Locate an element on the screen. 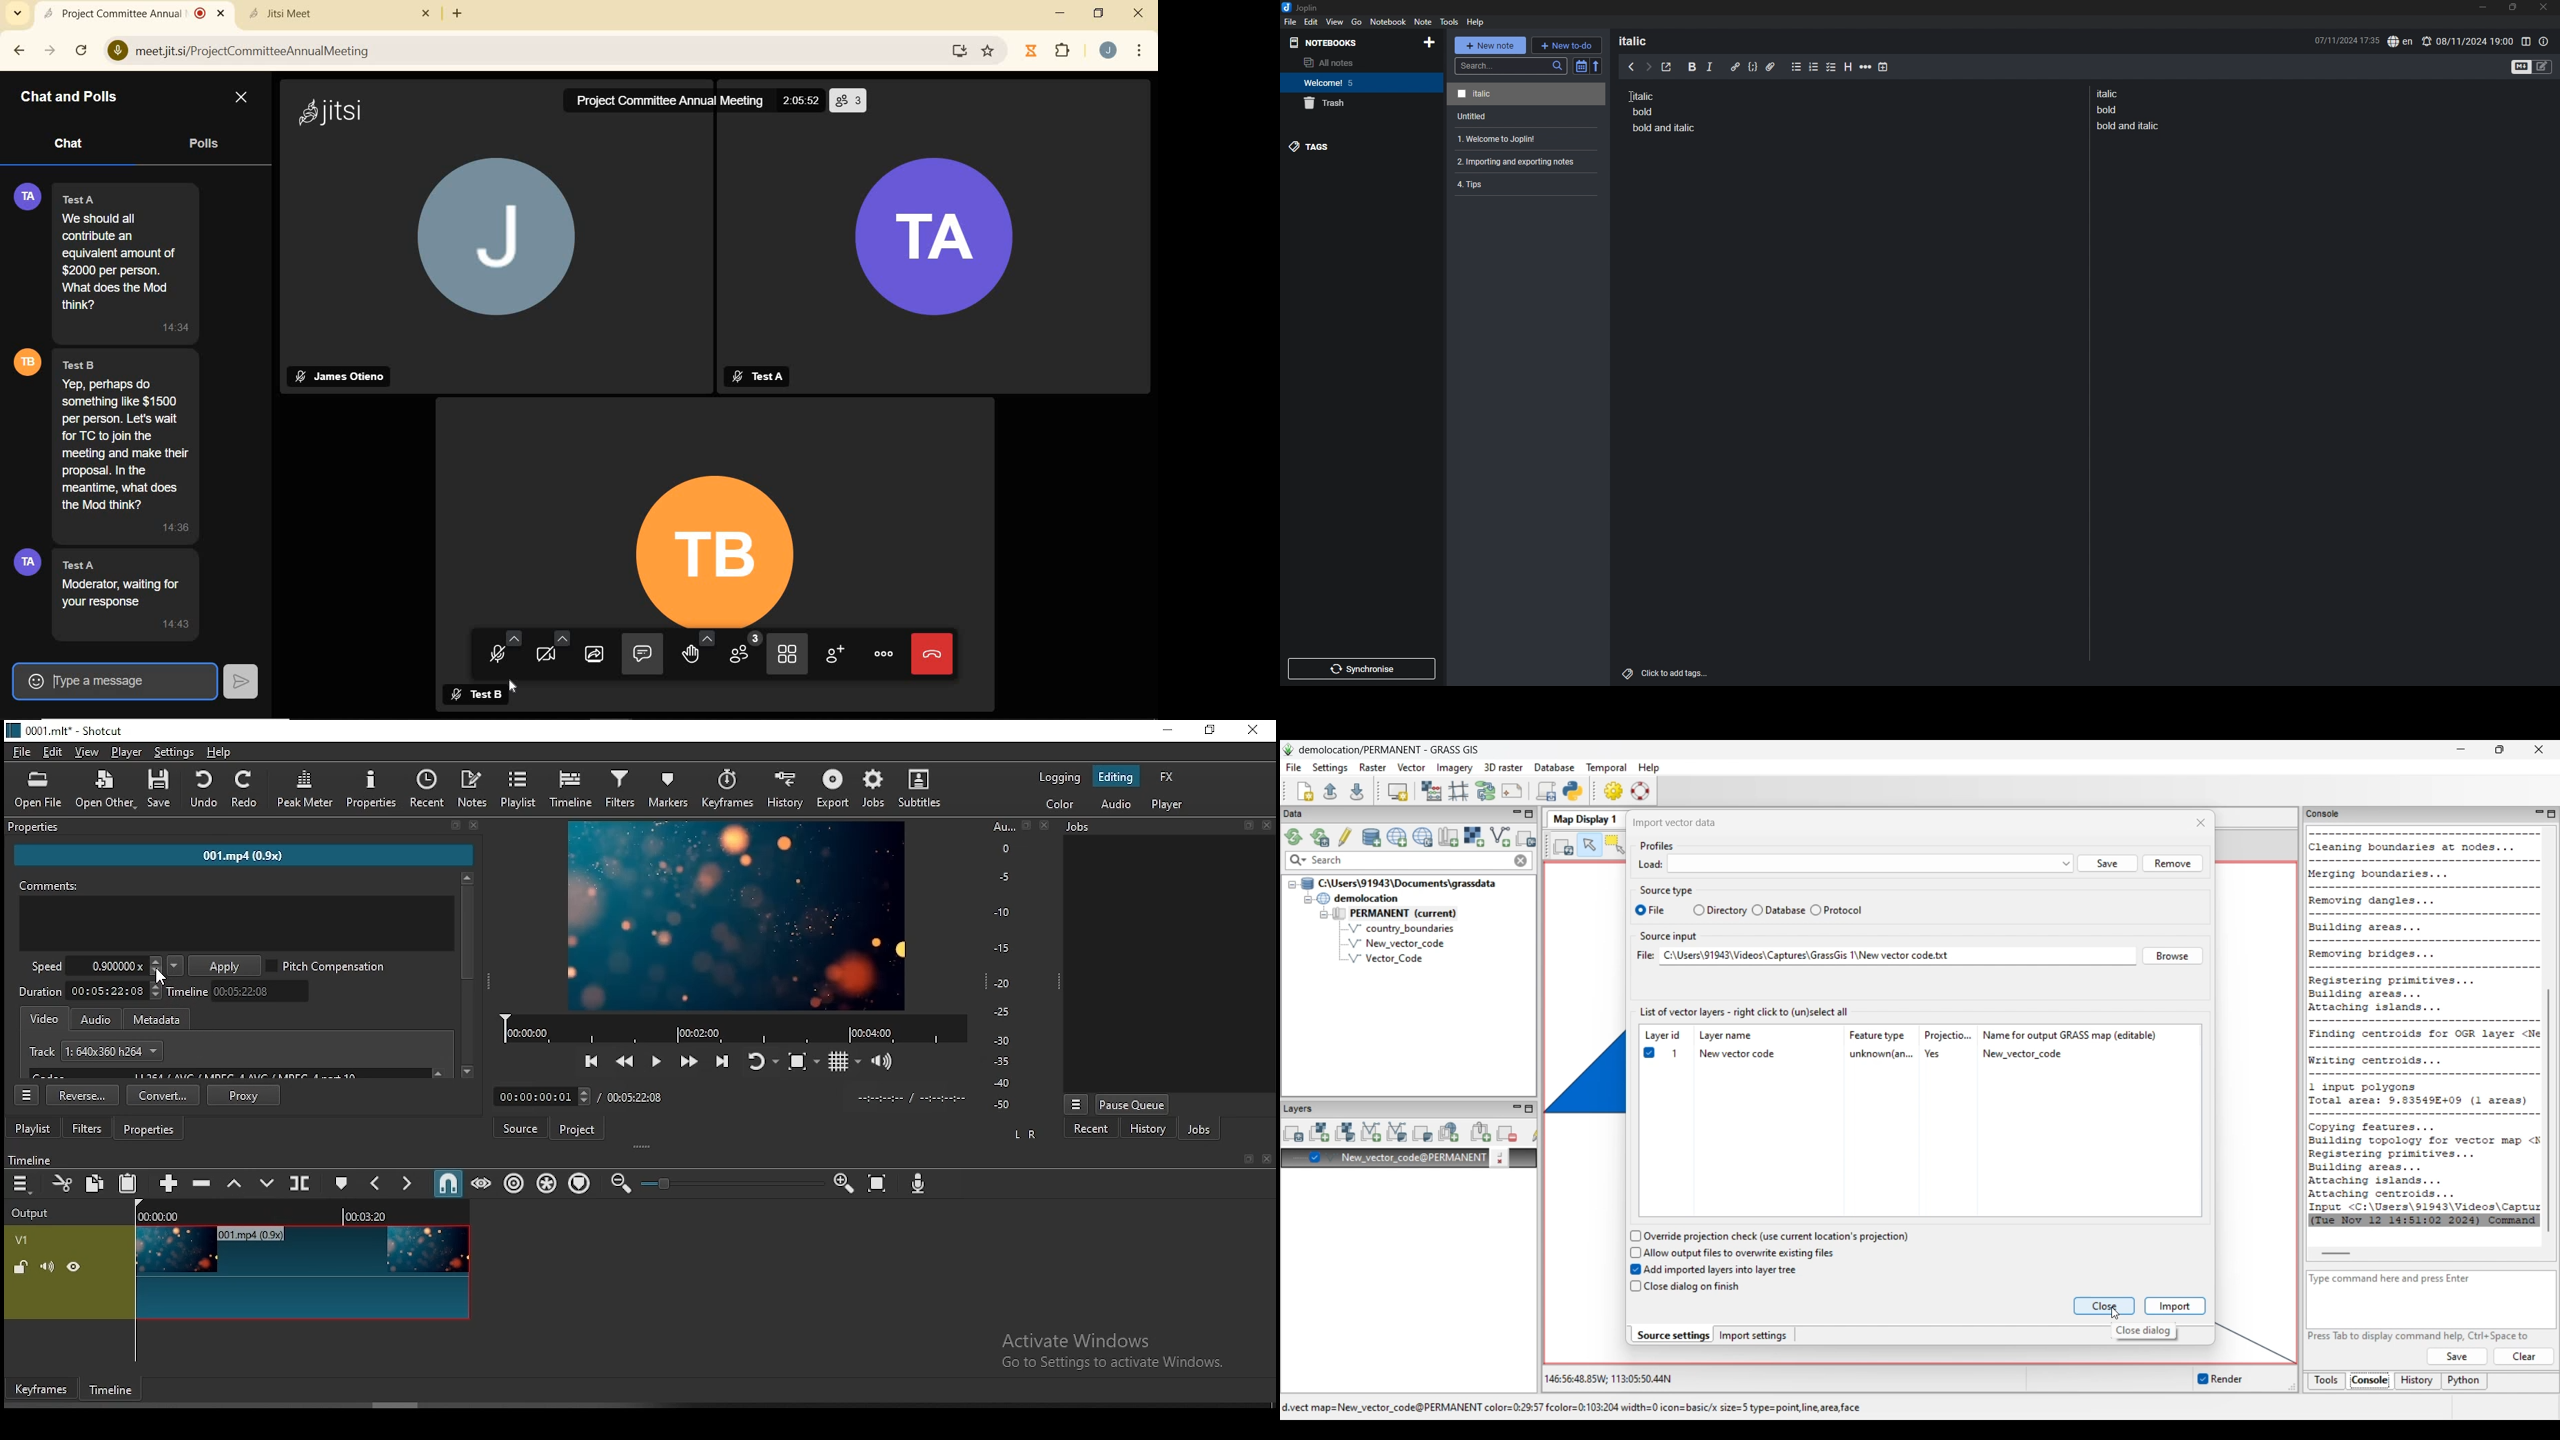 The width and height of the screenshot is (2576, 1456). undo is located at coordinates (205, 790).